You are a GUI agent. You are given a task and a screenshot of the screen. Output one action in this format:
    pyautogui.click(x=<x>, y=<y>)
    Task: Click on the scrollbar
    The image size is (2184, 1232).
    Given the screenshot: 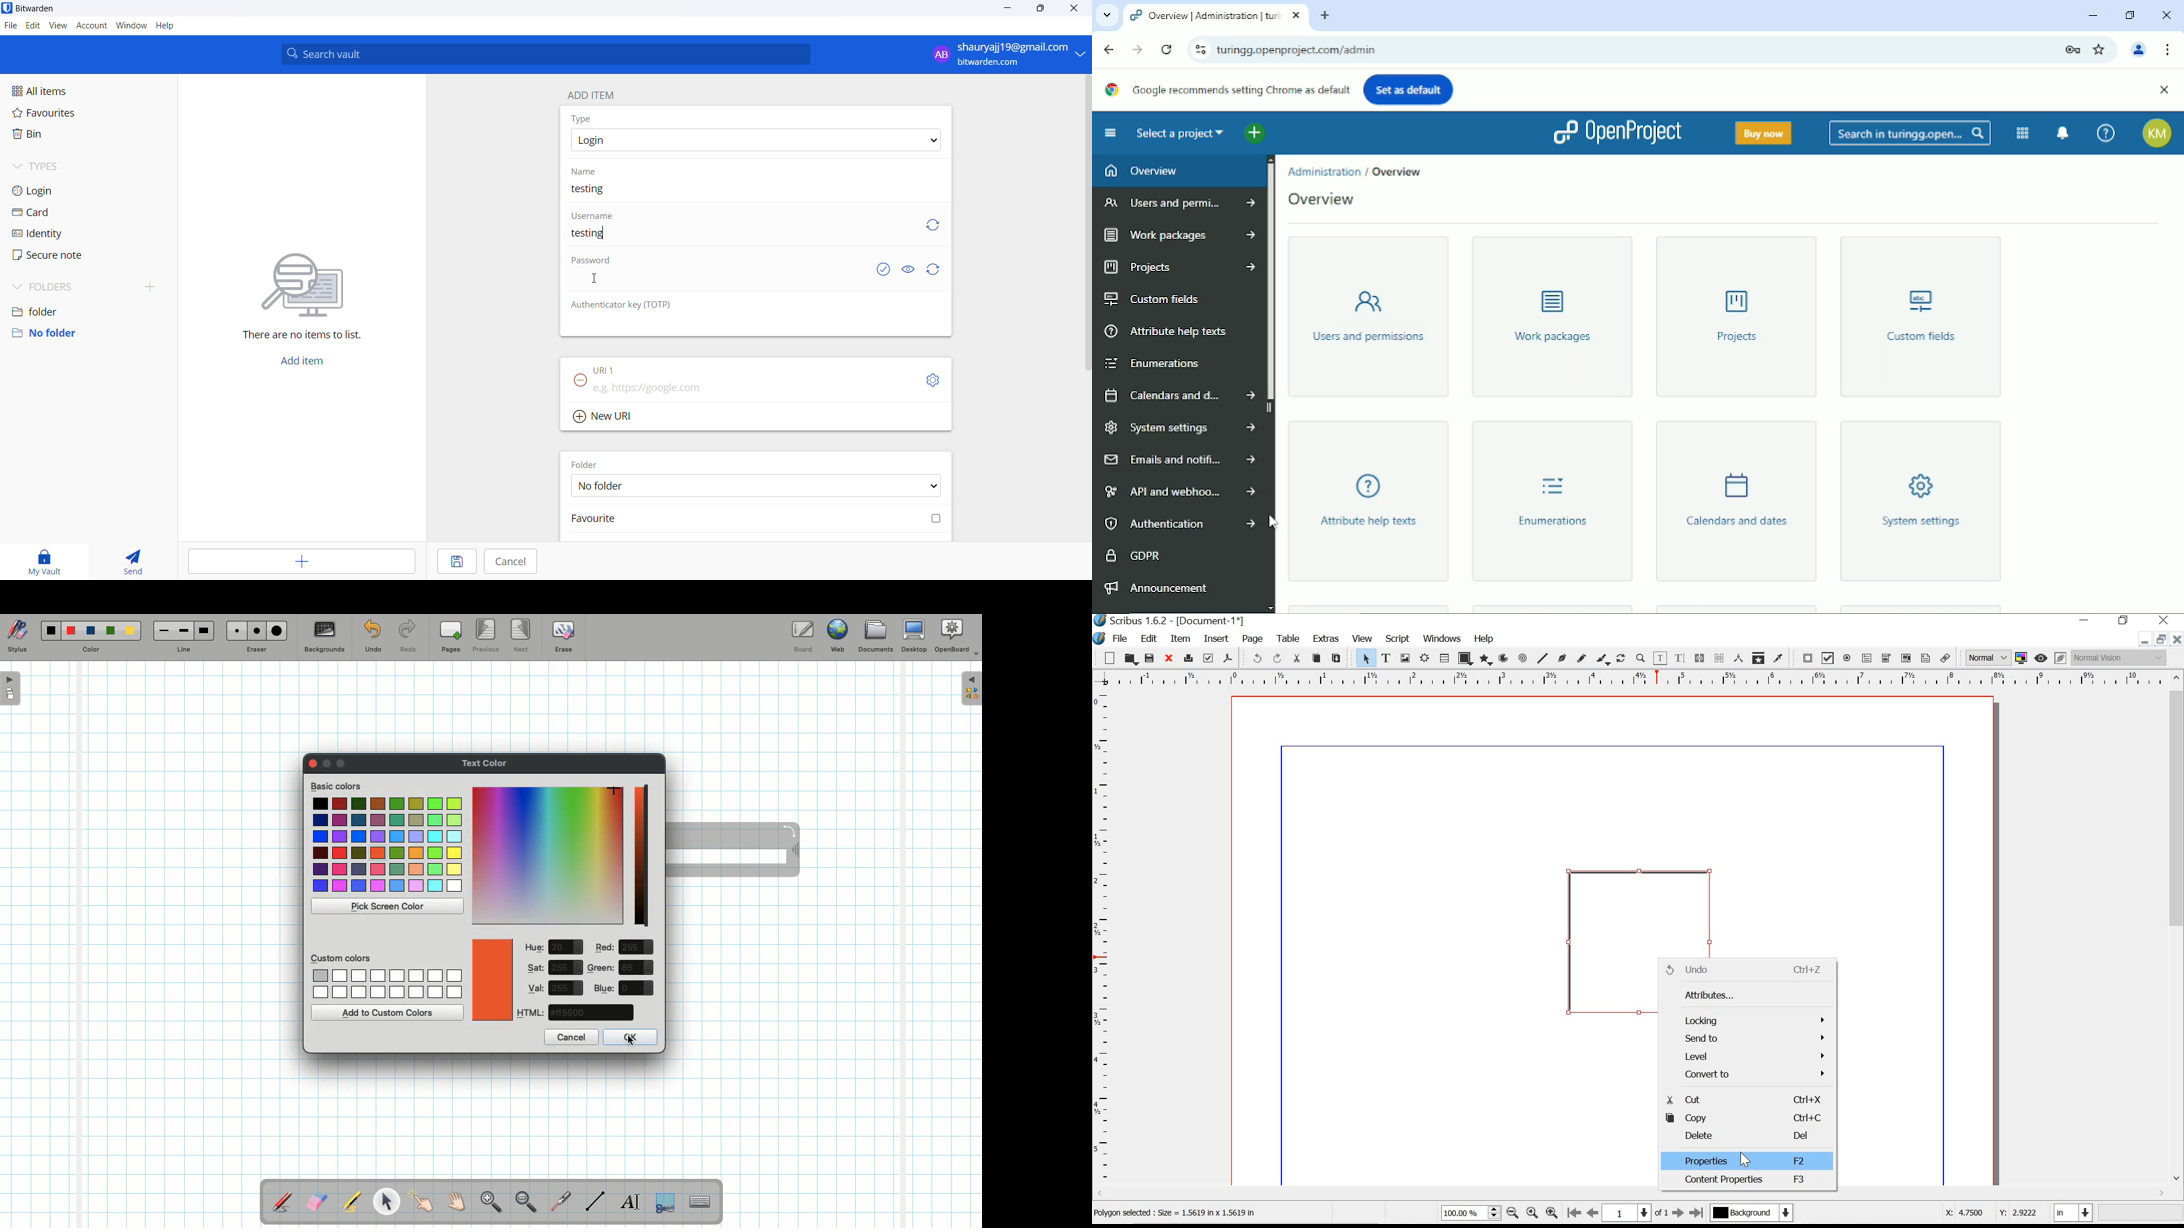 What is the action you would take?
    pyautogui.click(x=2176, y=931)
    